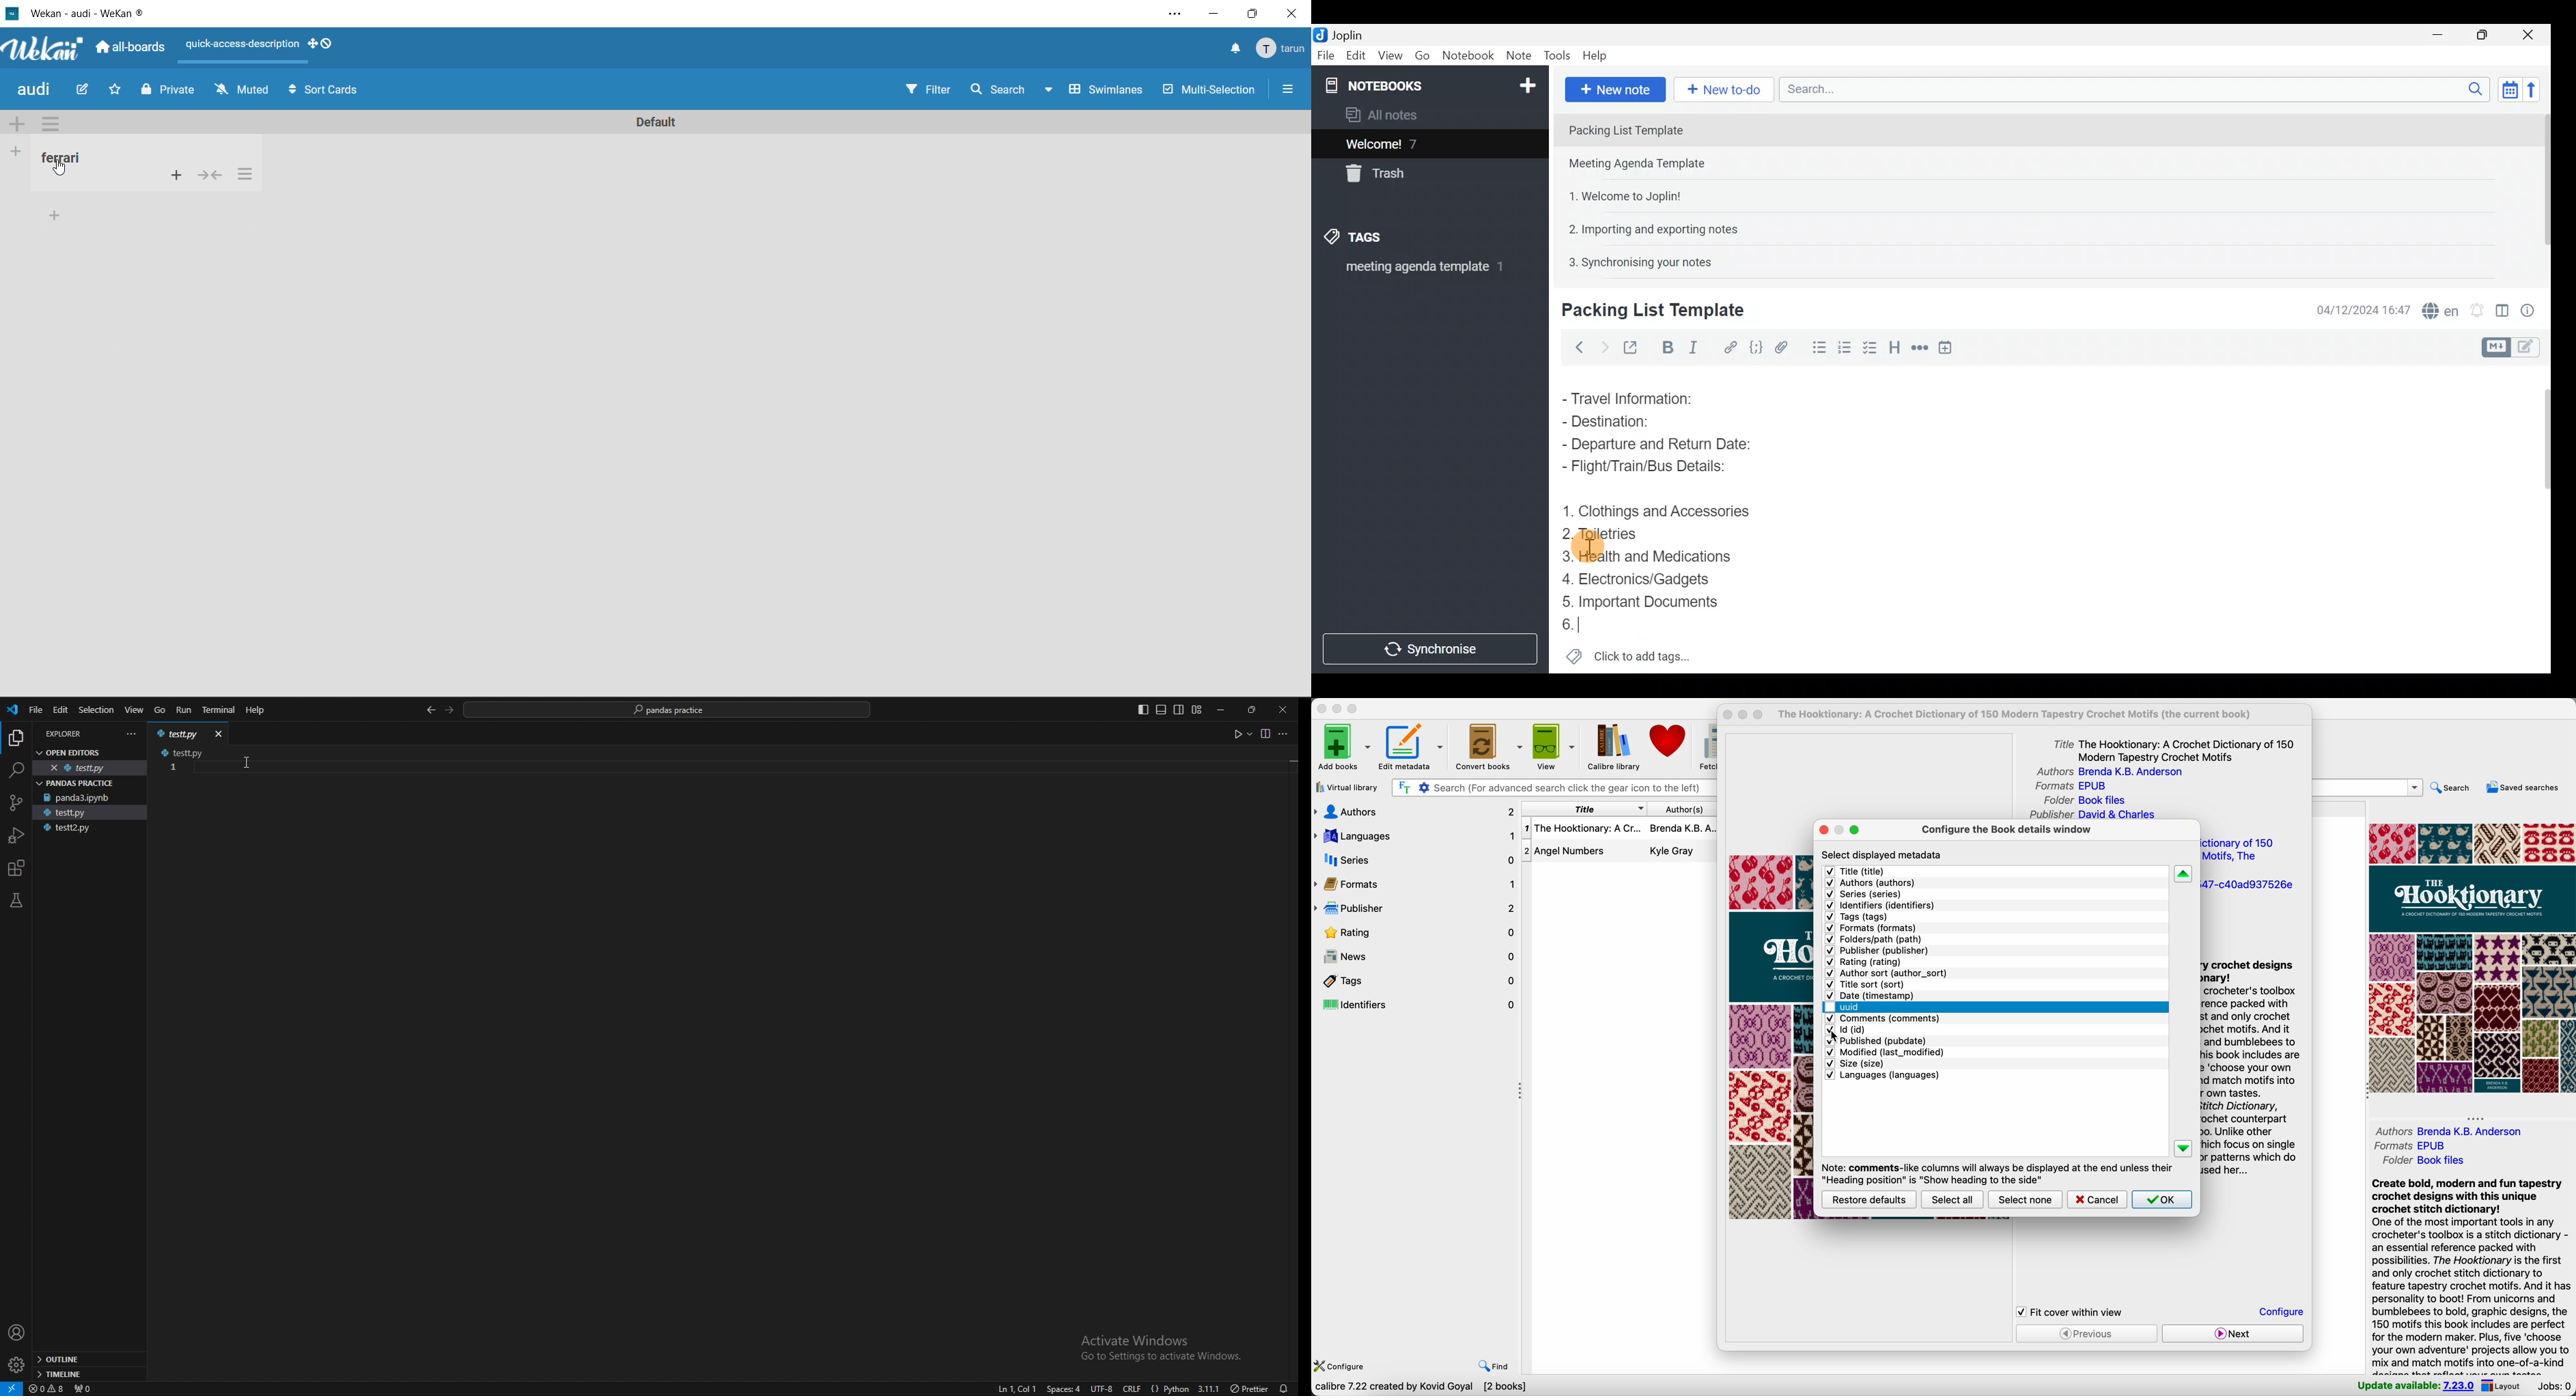  I want to click on size, so click(1854, 1063).